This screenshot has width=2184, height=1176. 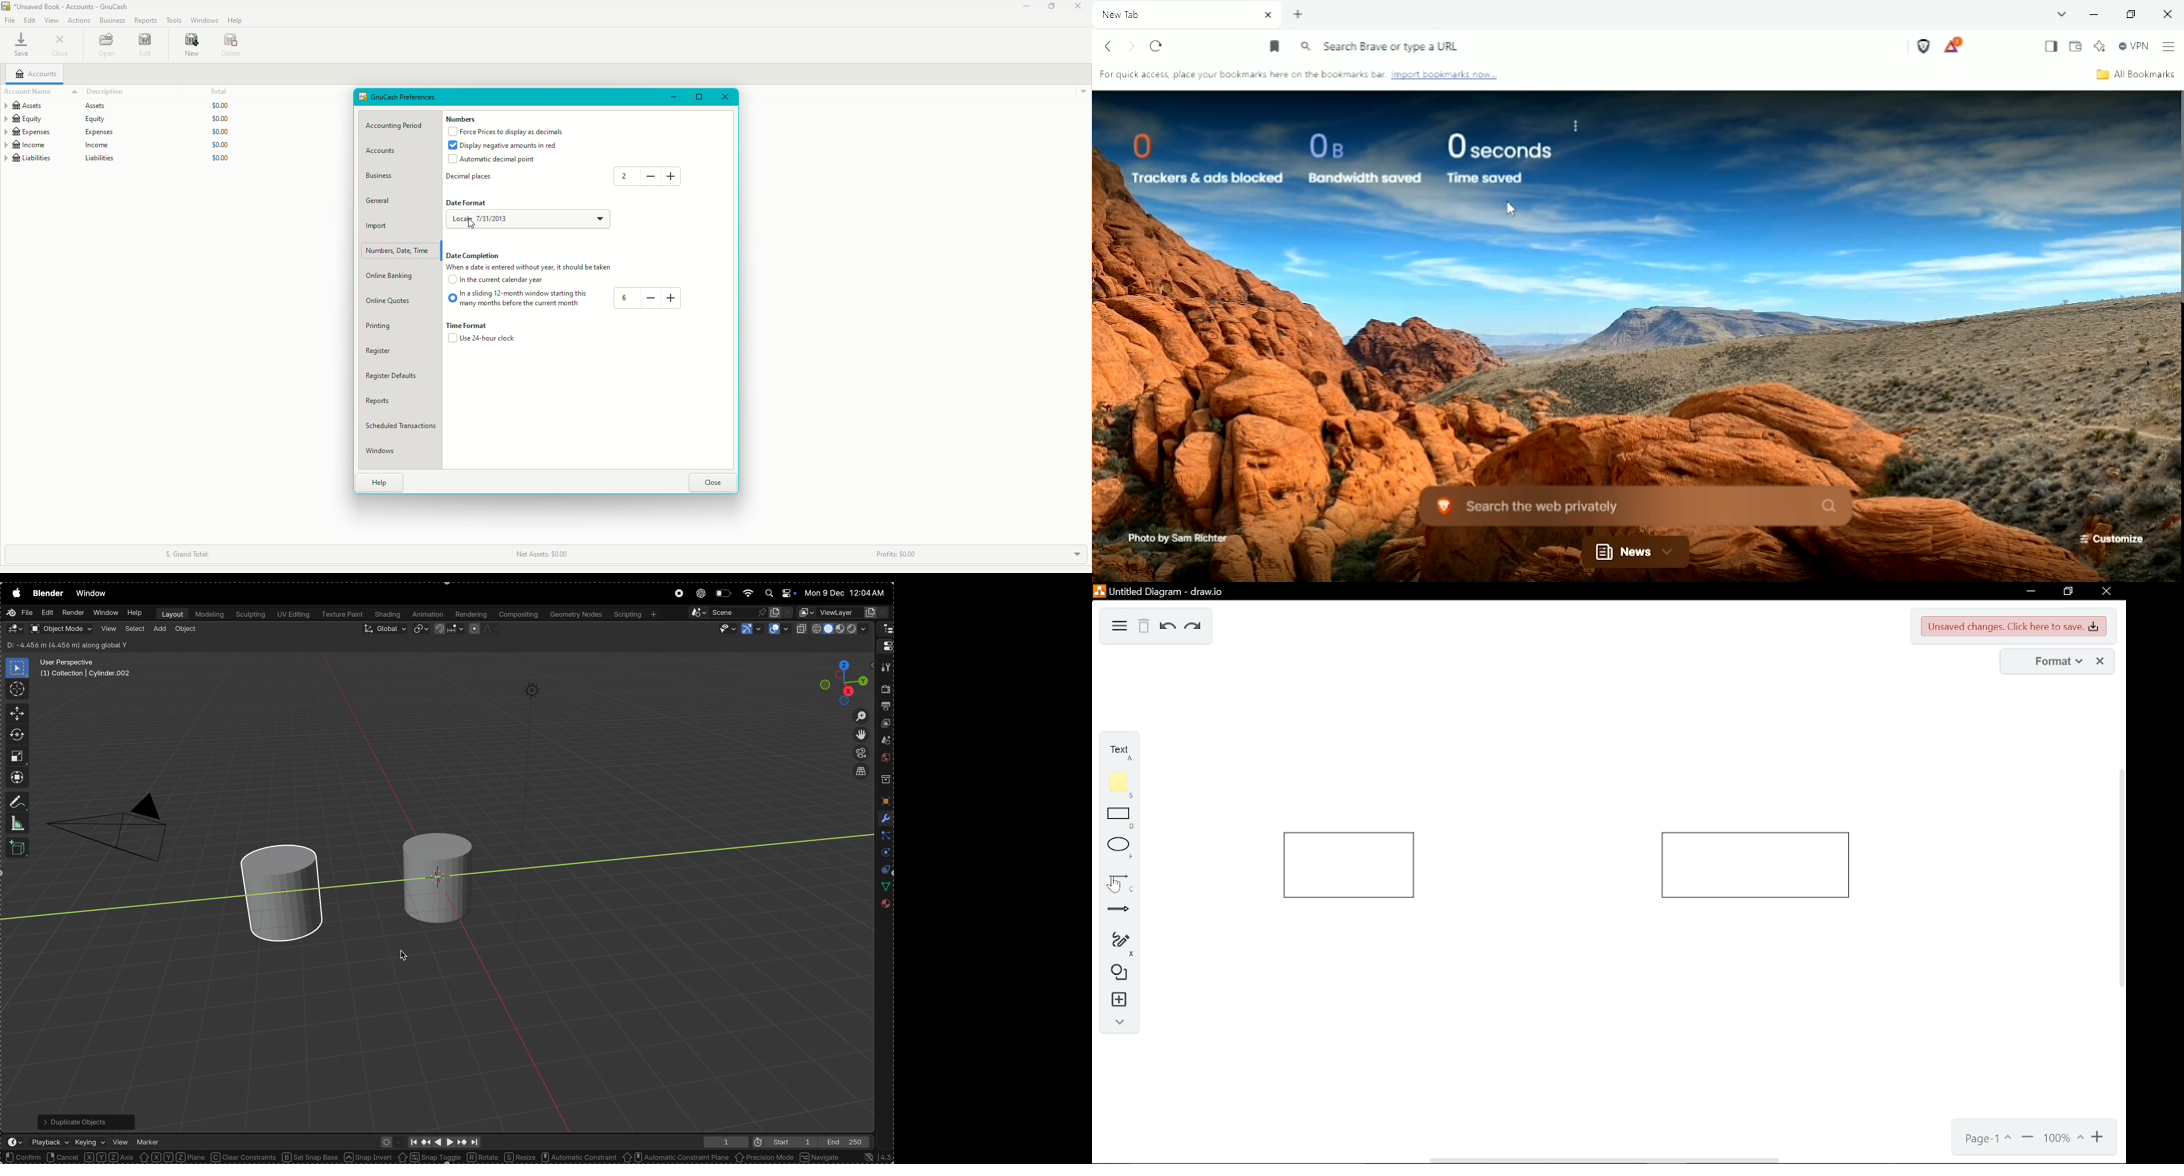 I want to click on zoom in, so click(x=2098, y=1140).